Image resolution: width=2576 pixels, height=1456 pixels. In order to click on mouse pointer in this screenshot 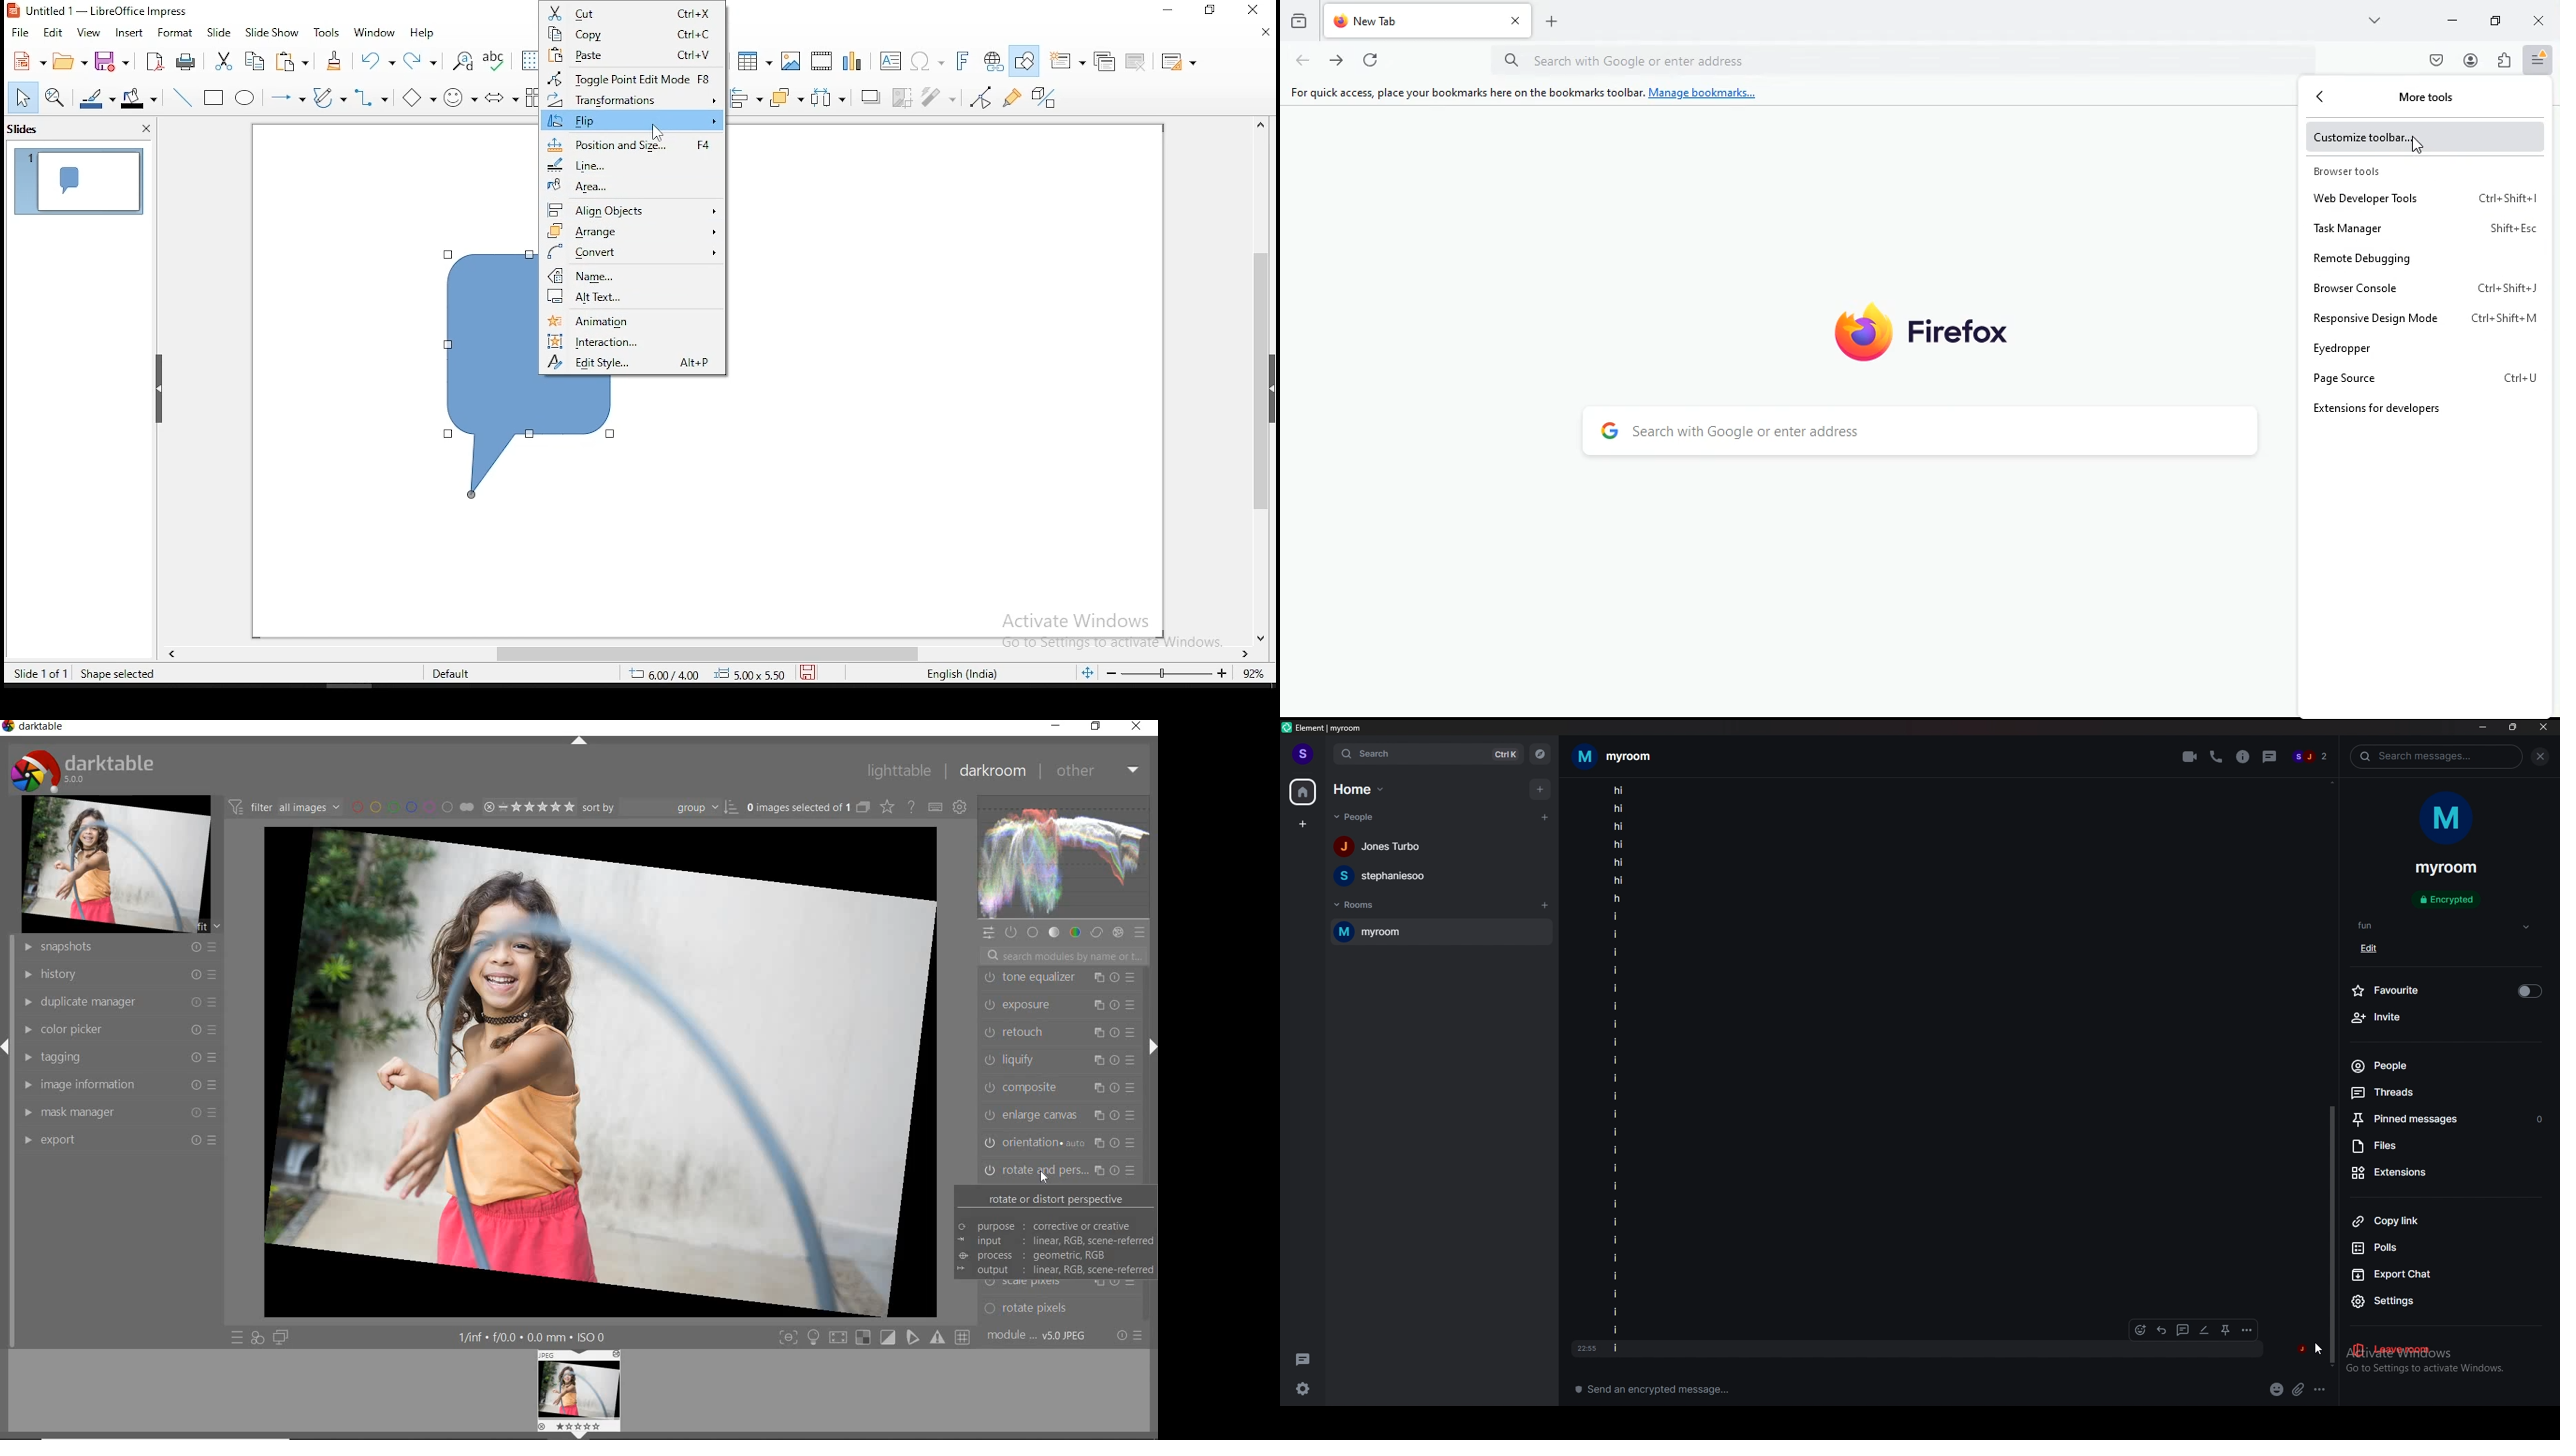, I will do `click(657, 133)`.